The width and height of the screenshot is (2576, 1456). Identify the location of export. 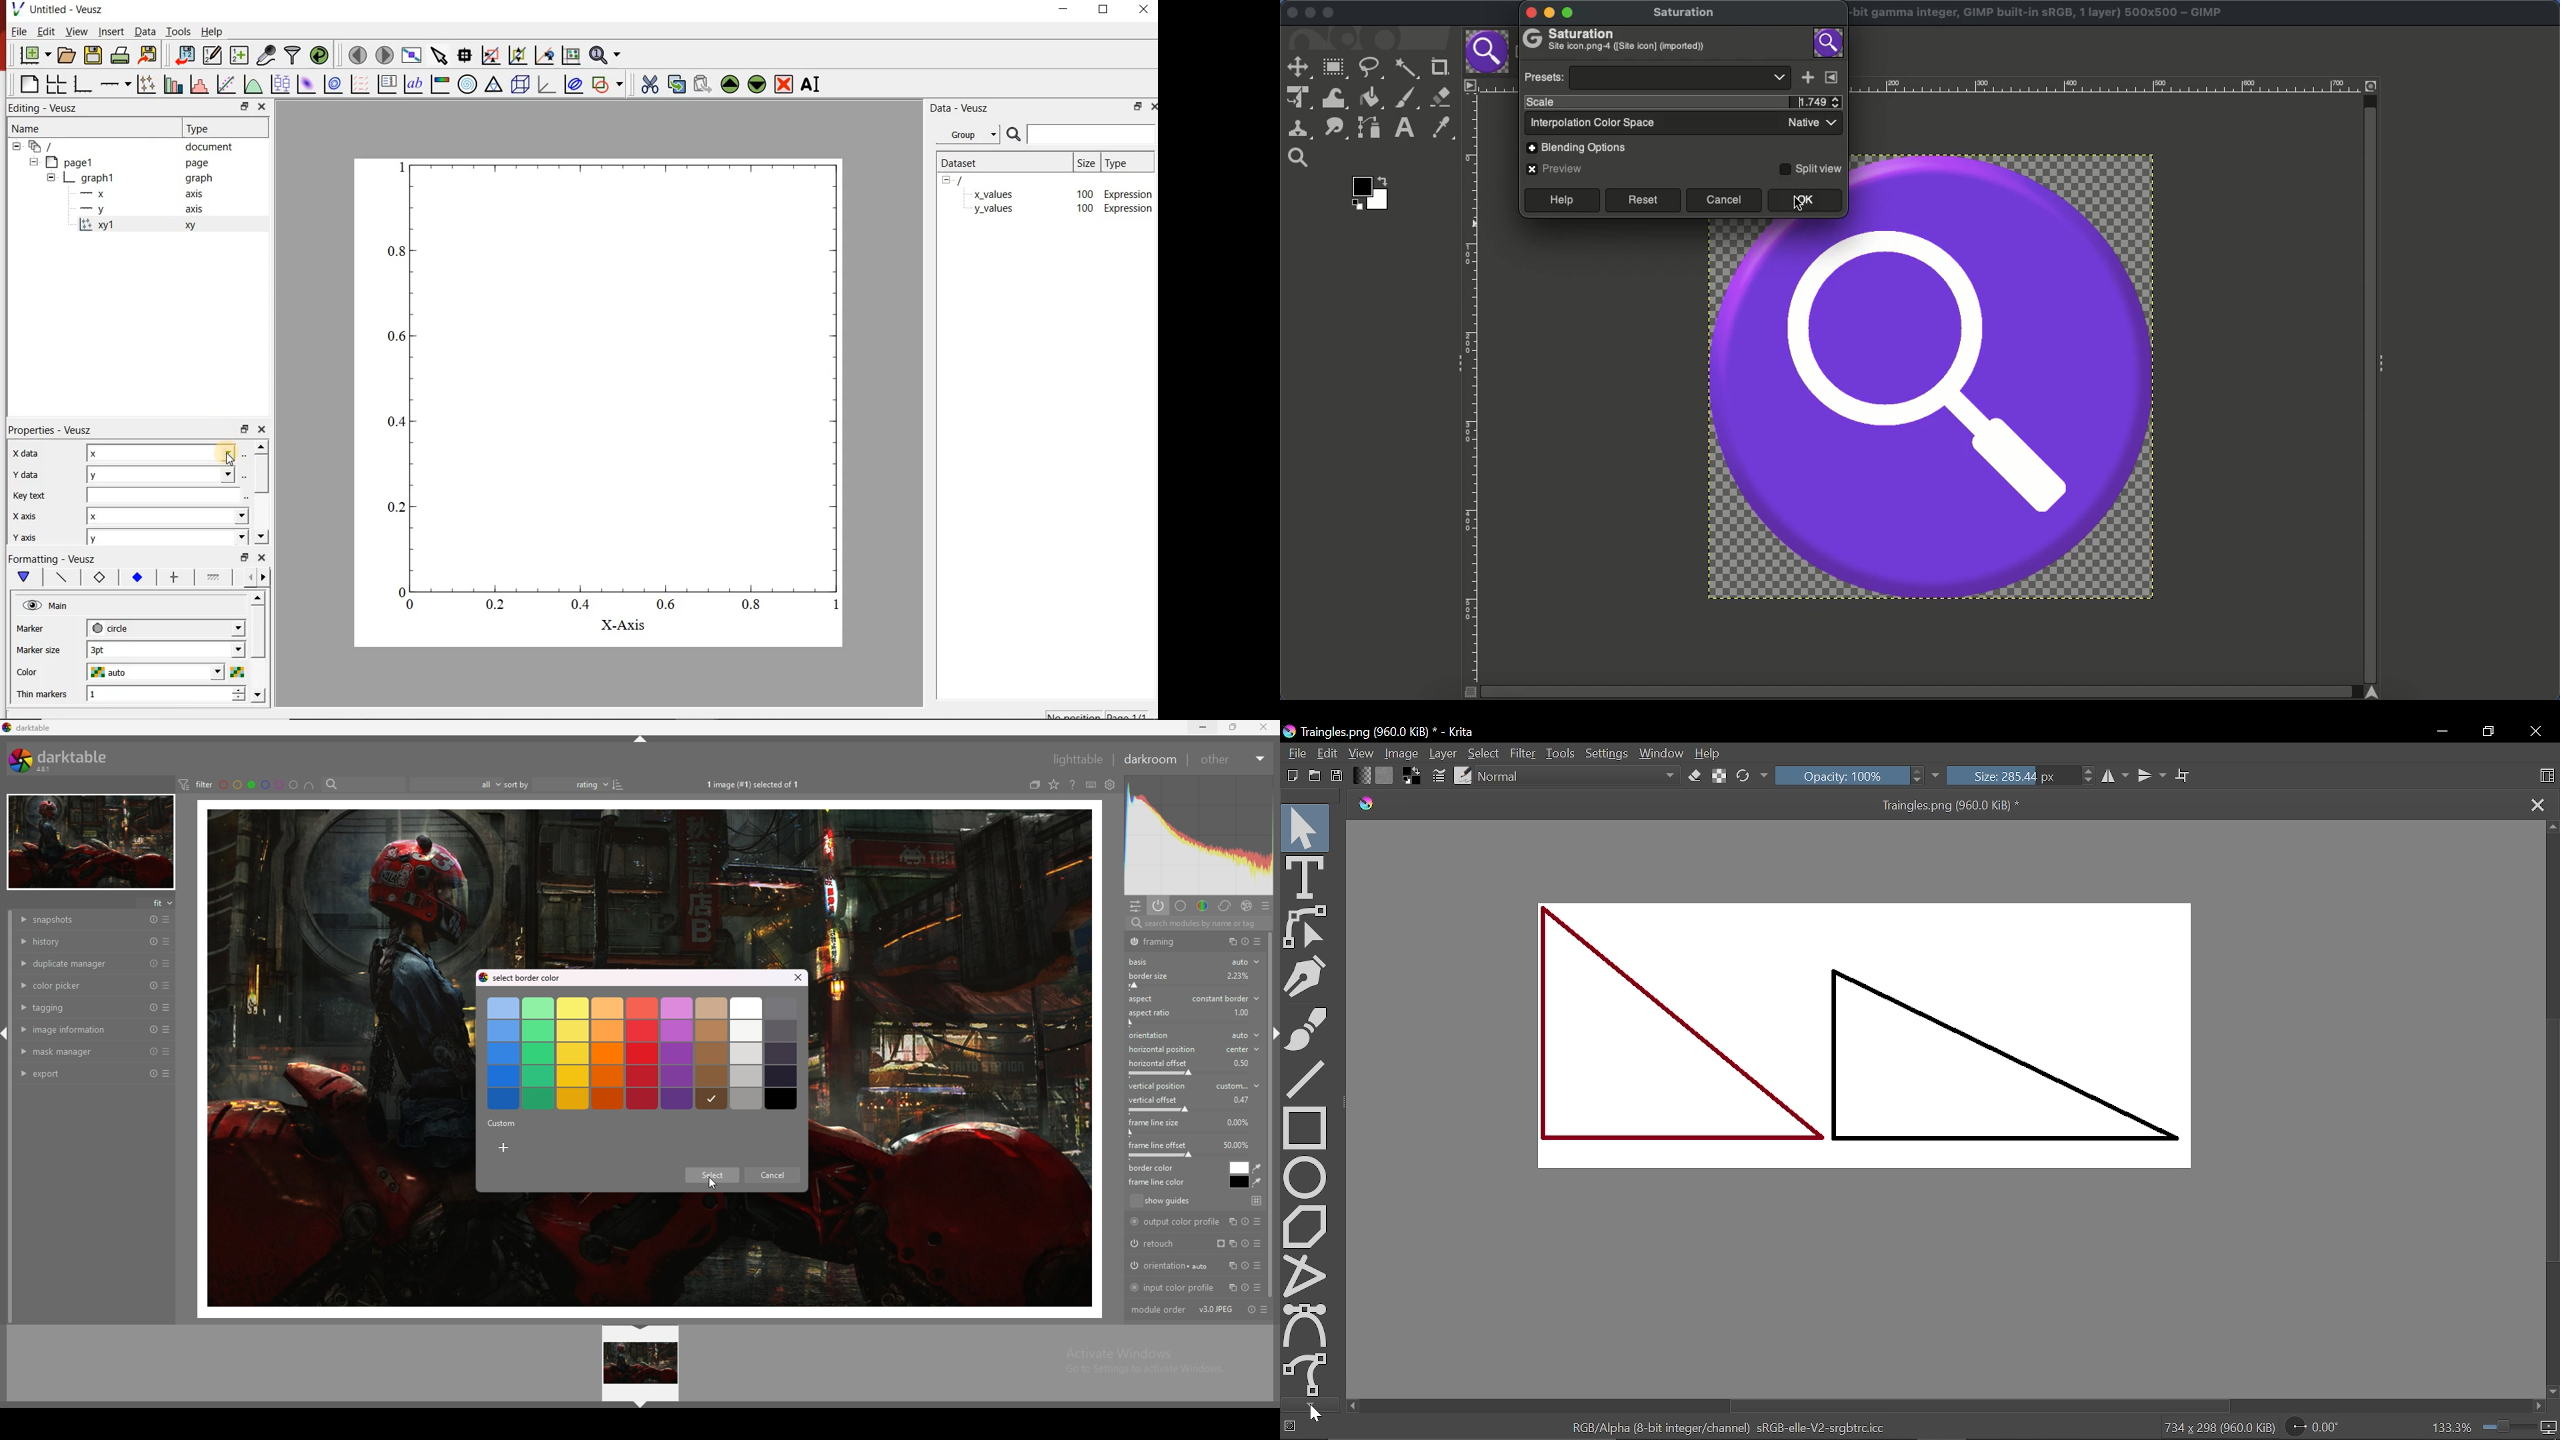
(79, 1074).